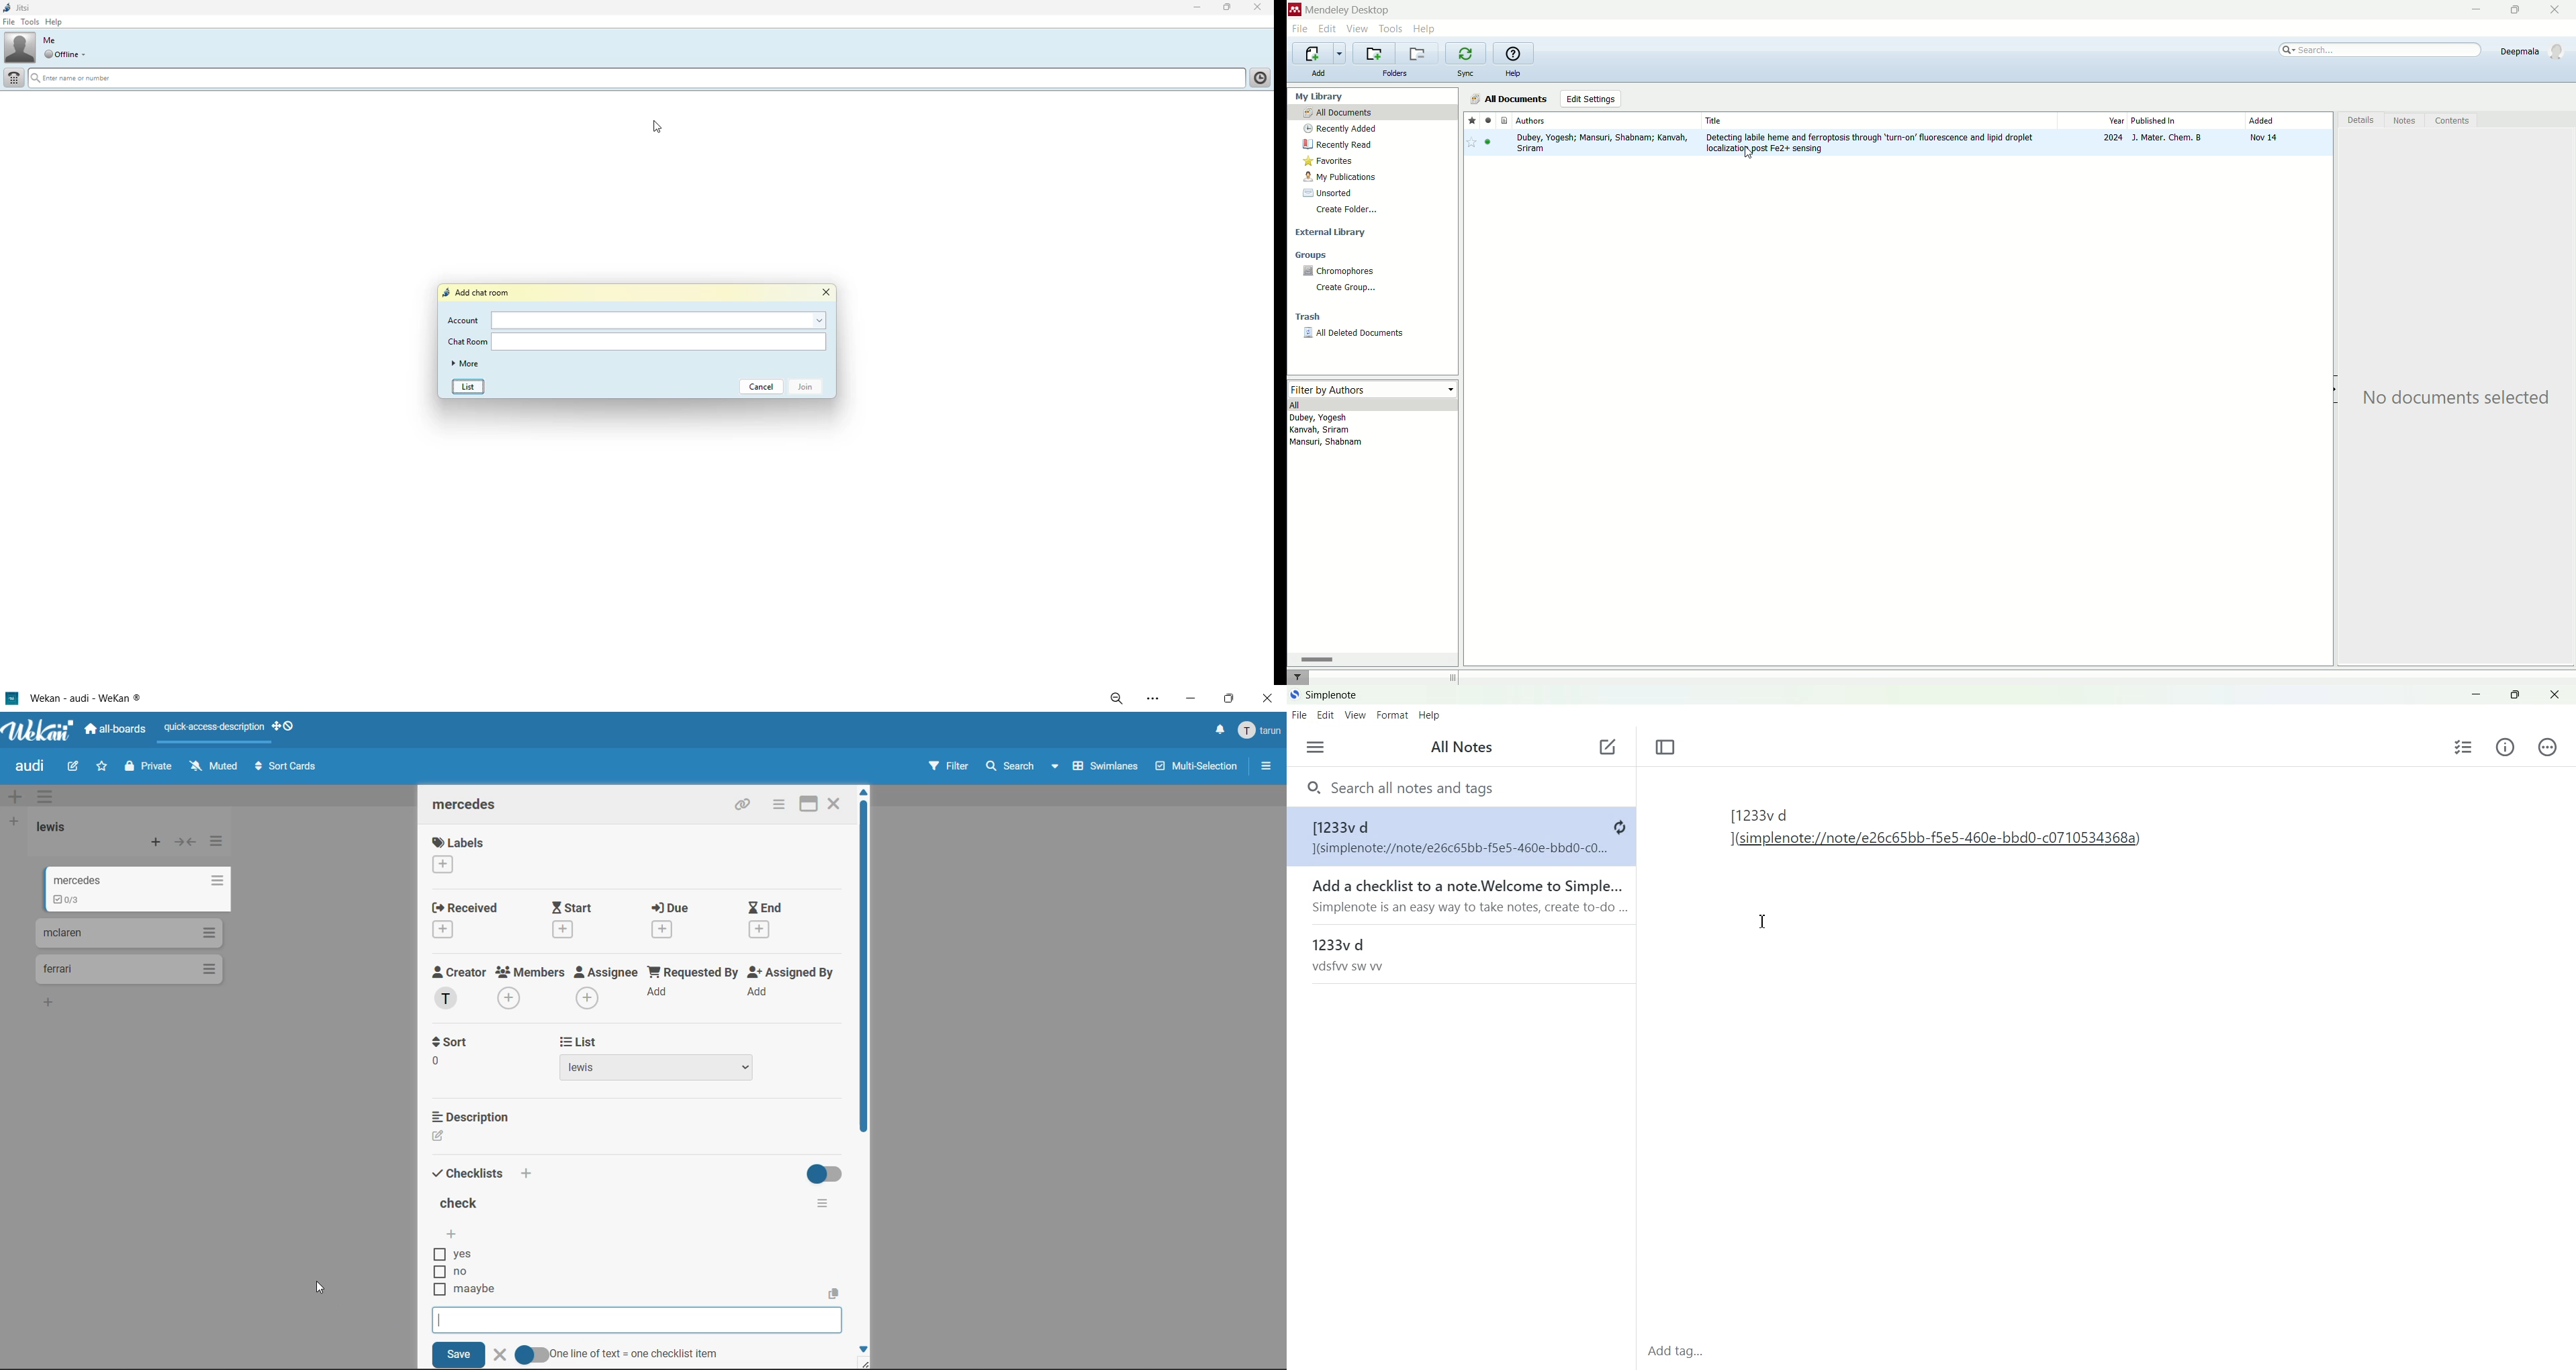  I want to click on No documents selected, so click(2461, 399).